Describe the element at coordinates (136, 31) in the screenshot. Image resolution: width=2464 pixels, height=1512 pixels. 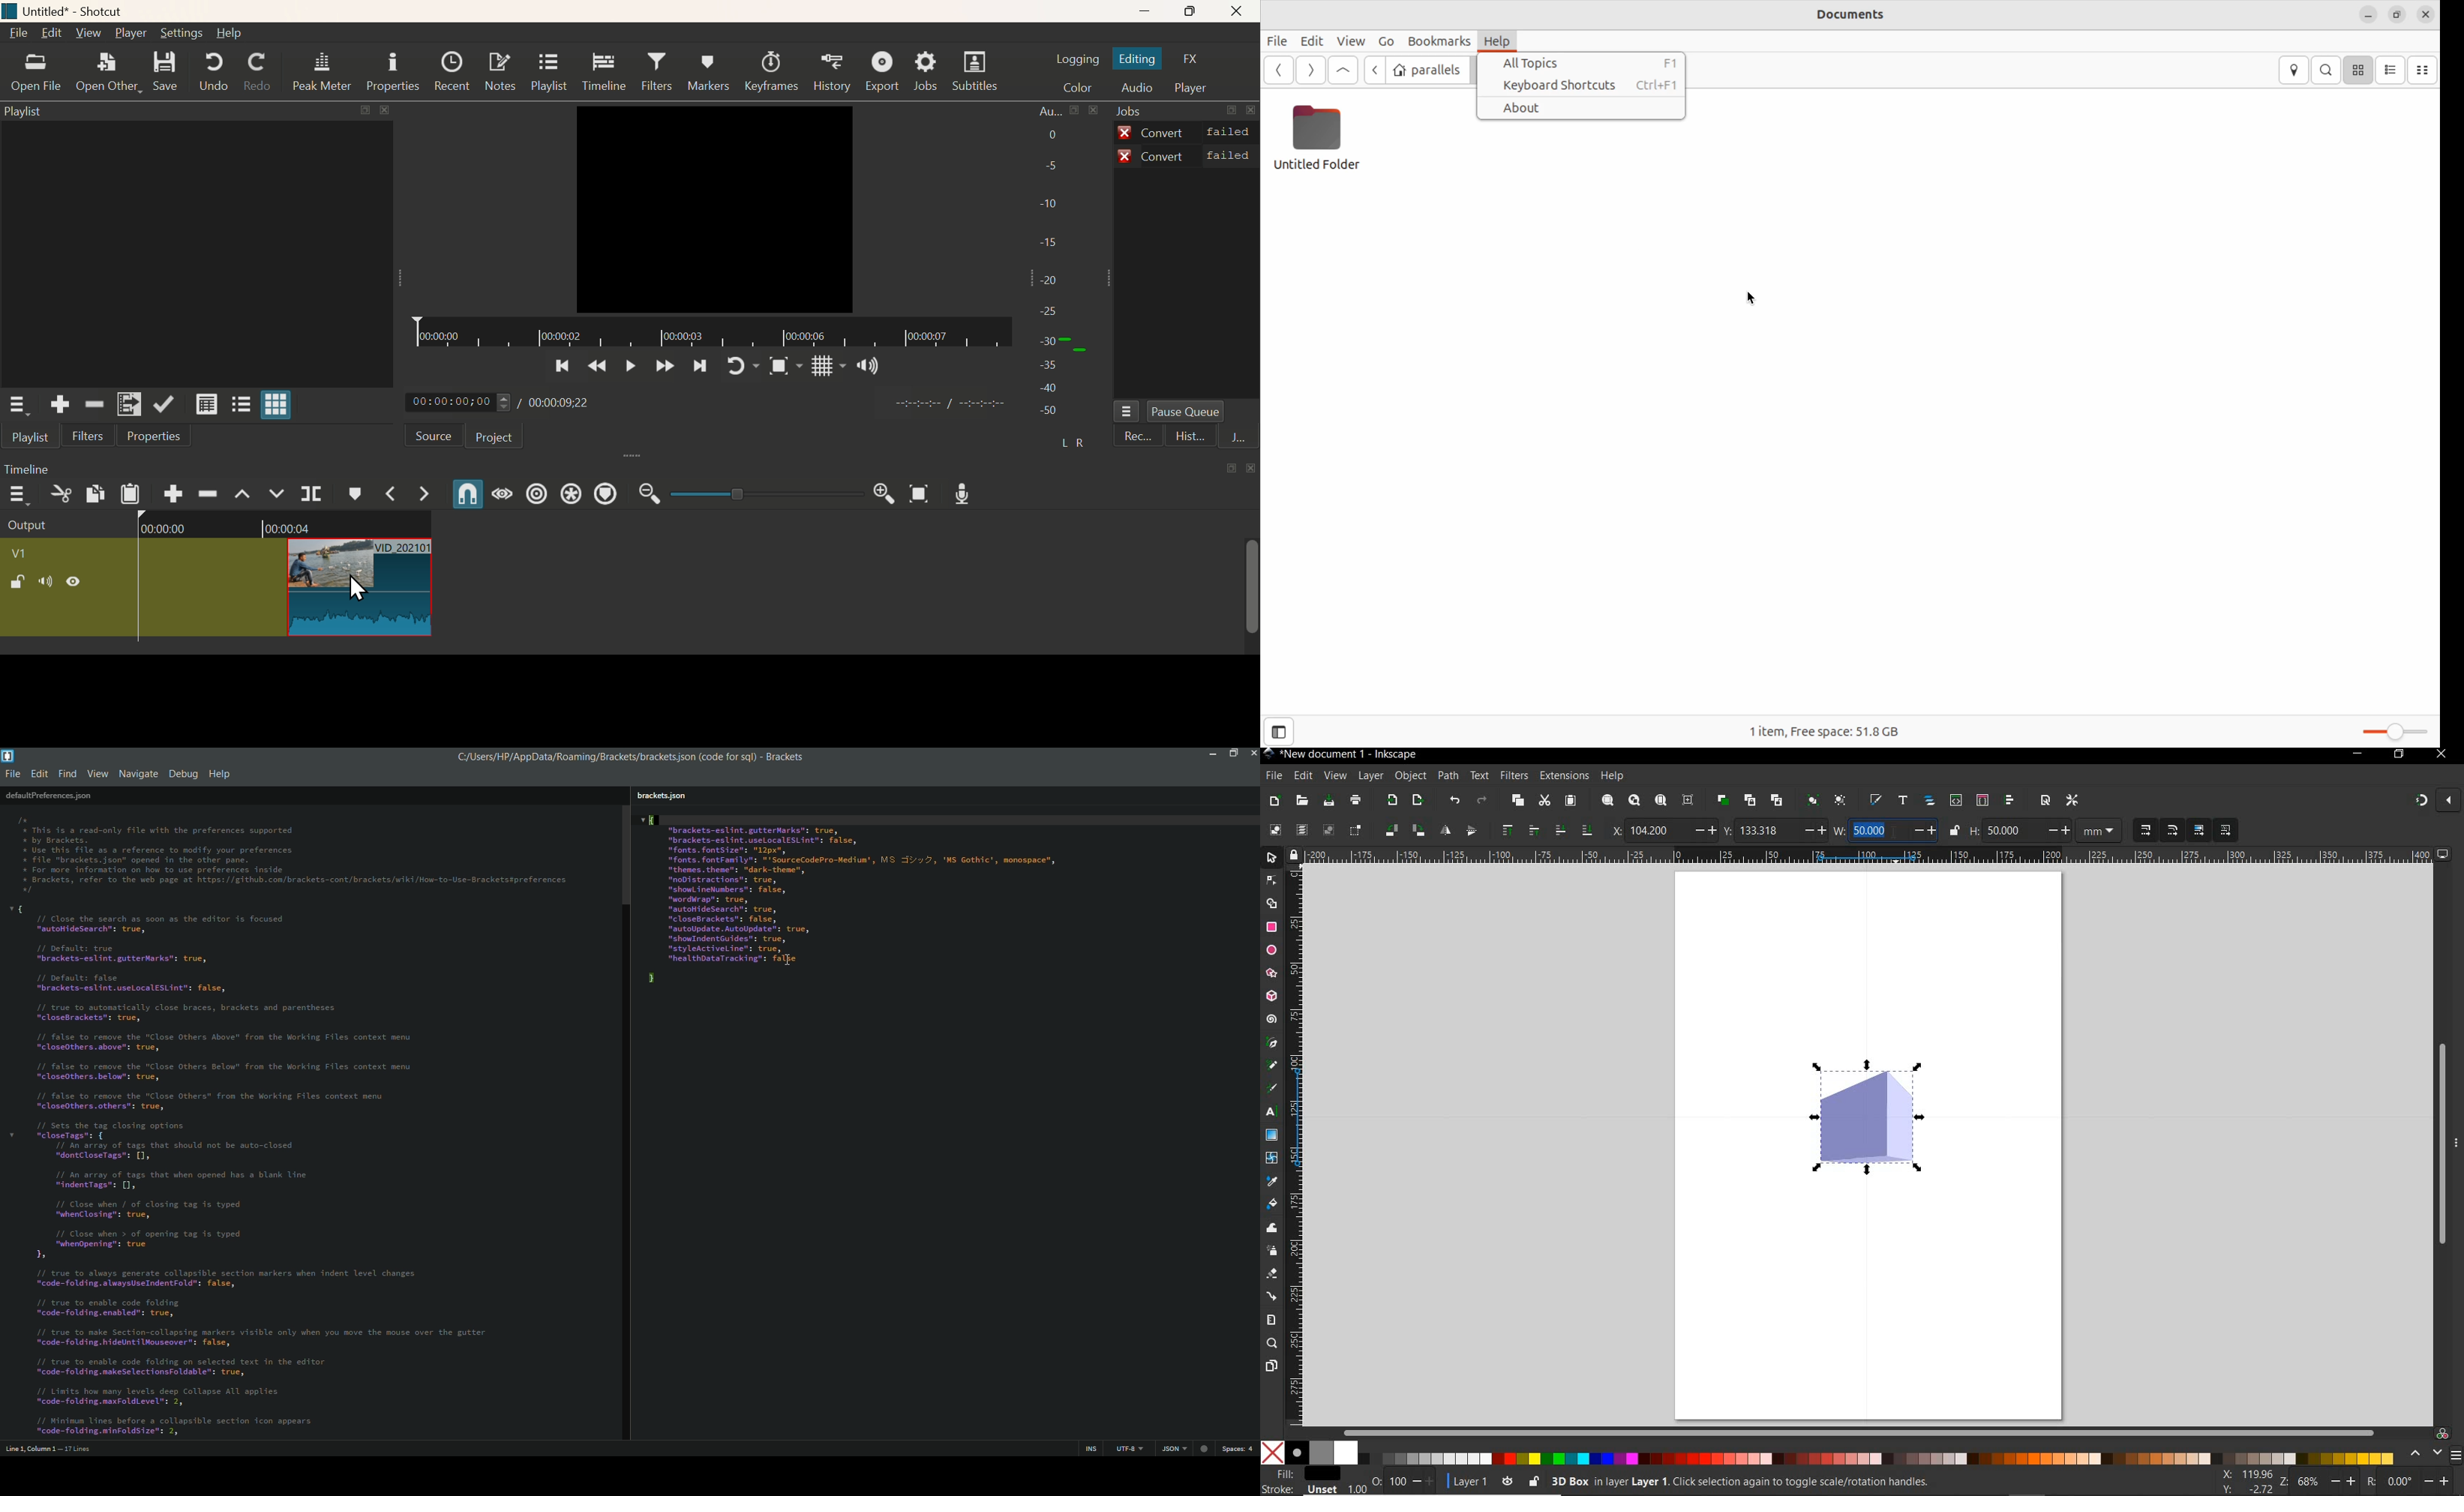
I see `` at that location.